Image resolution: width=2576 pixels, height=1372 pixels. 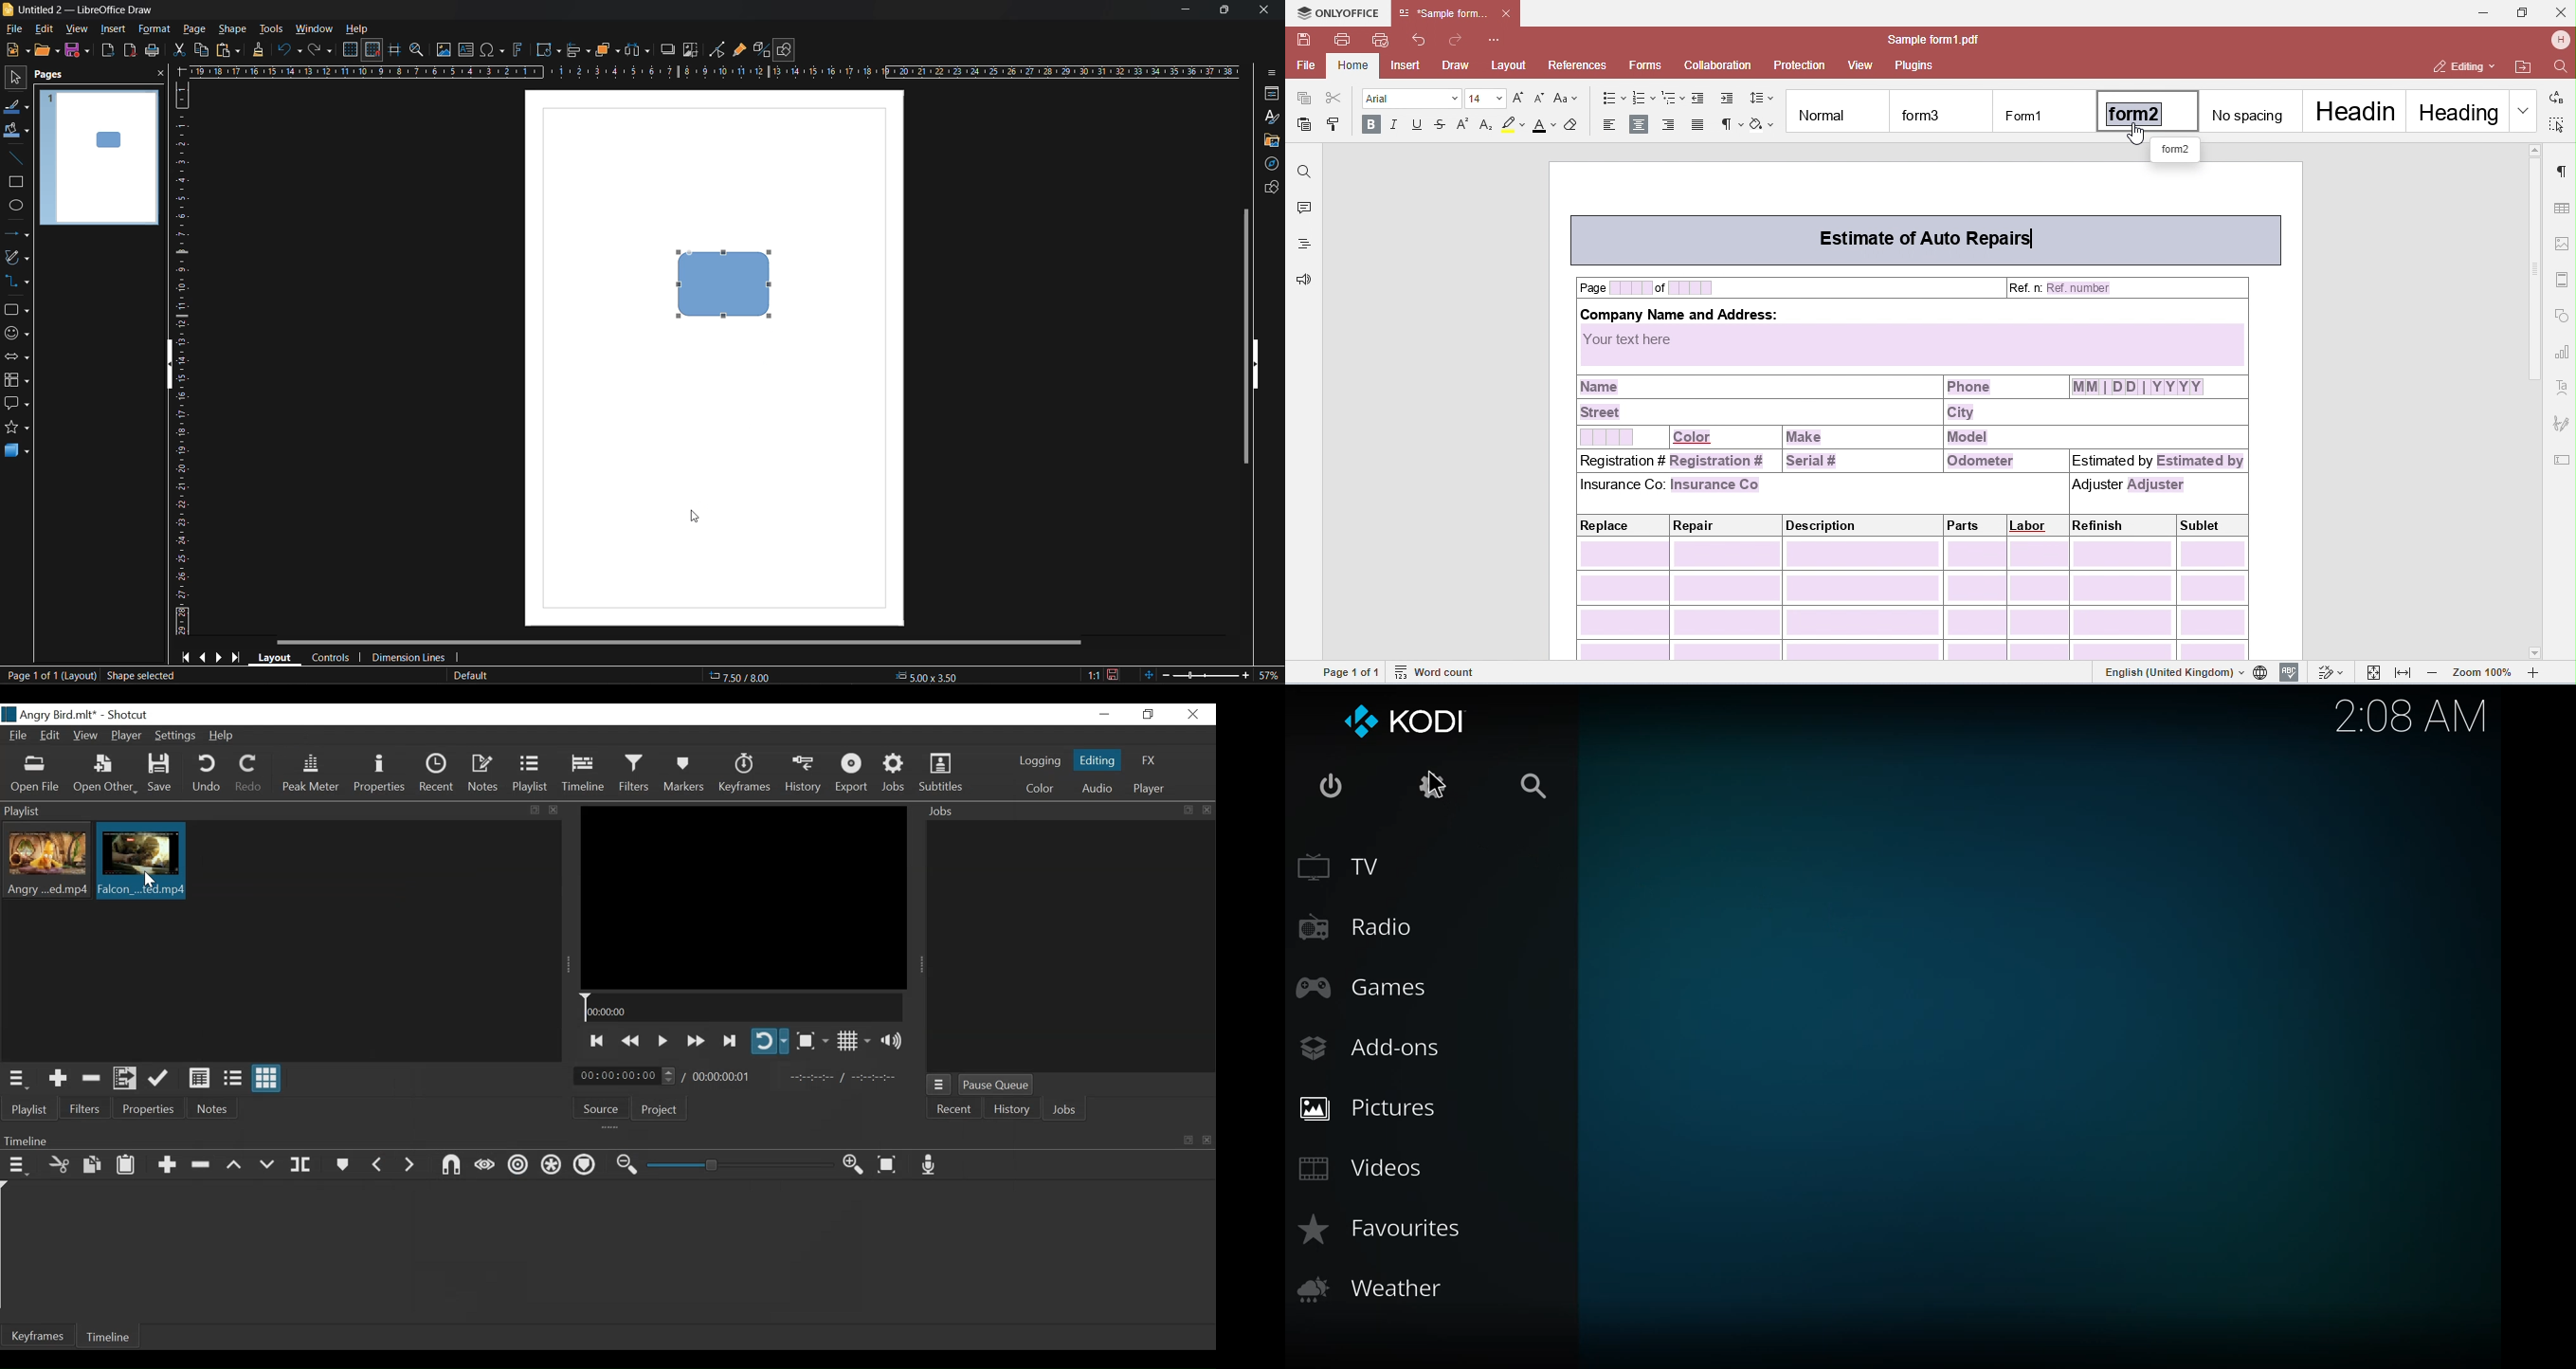 What do you see at coordinates (139, 676) in the screenshot?
I see `shape added` at bounding box center [139, 676].